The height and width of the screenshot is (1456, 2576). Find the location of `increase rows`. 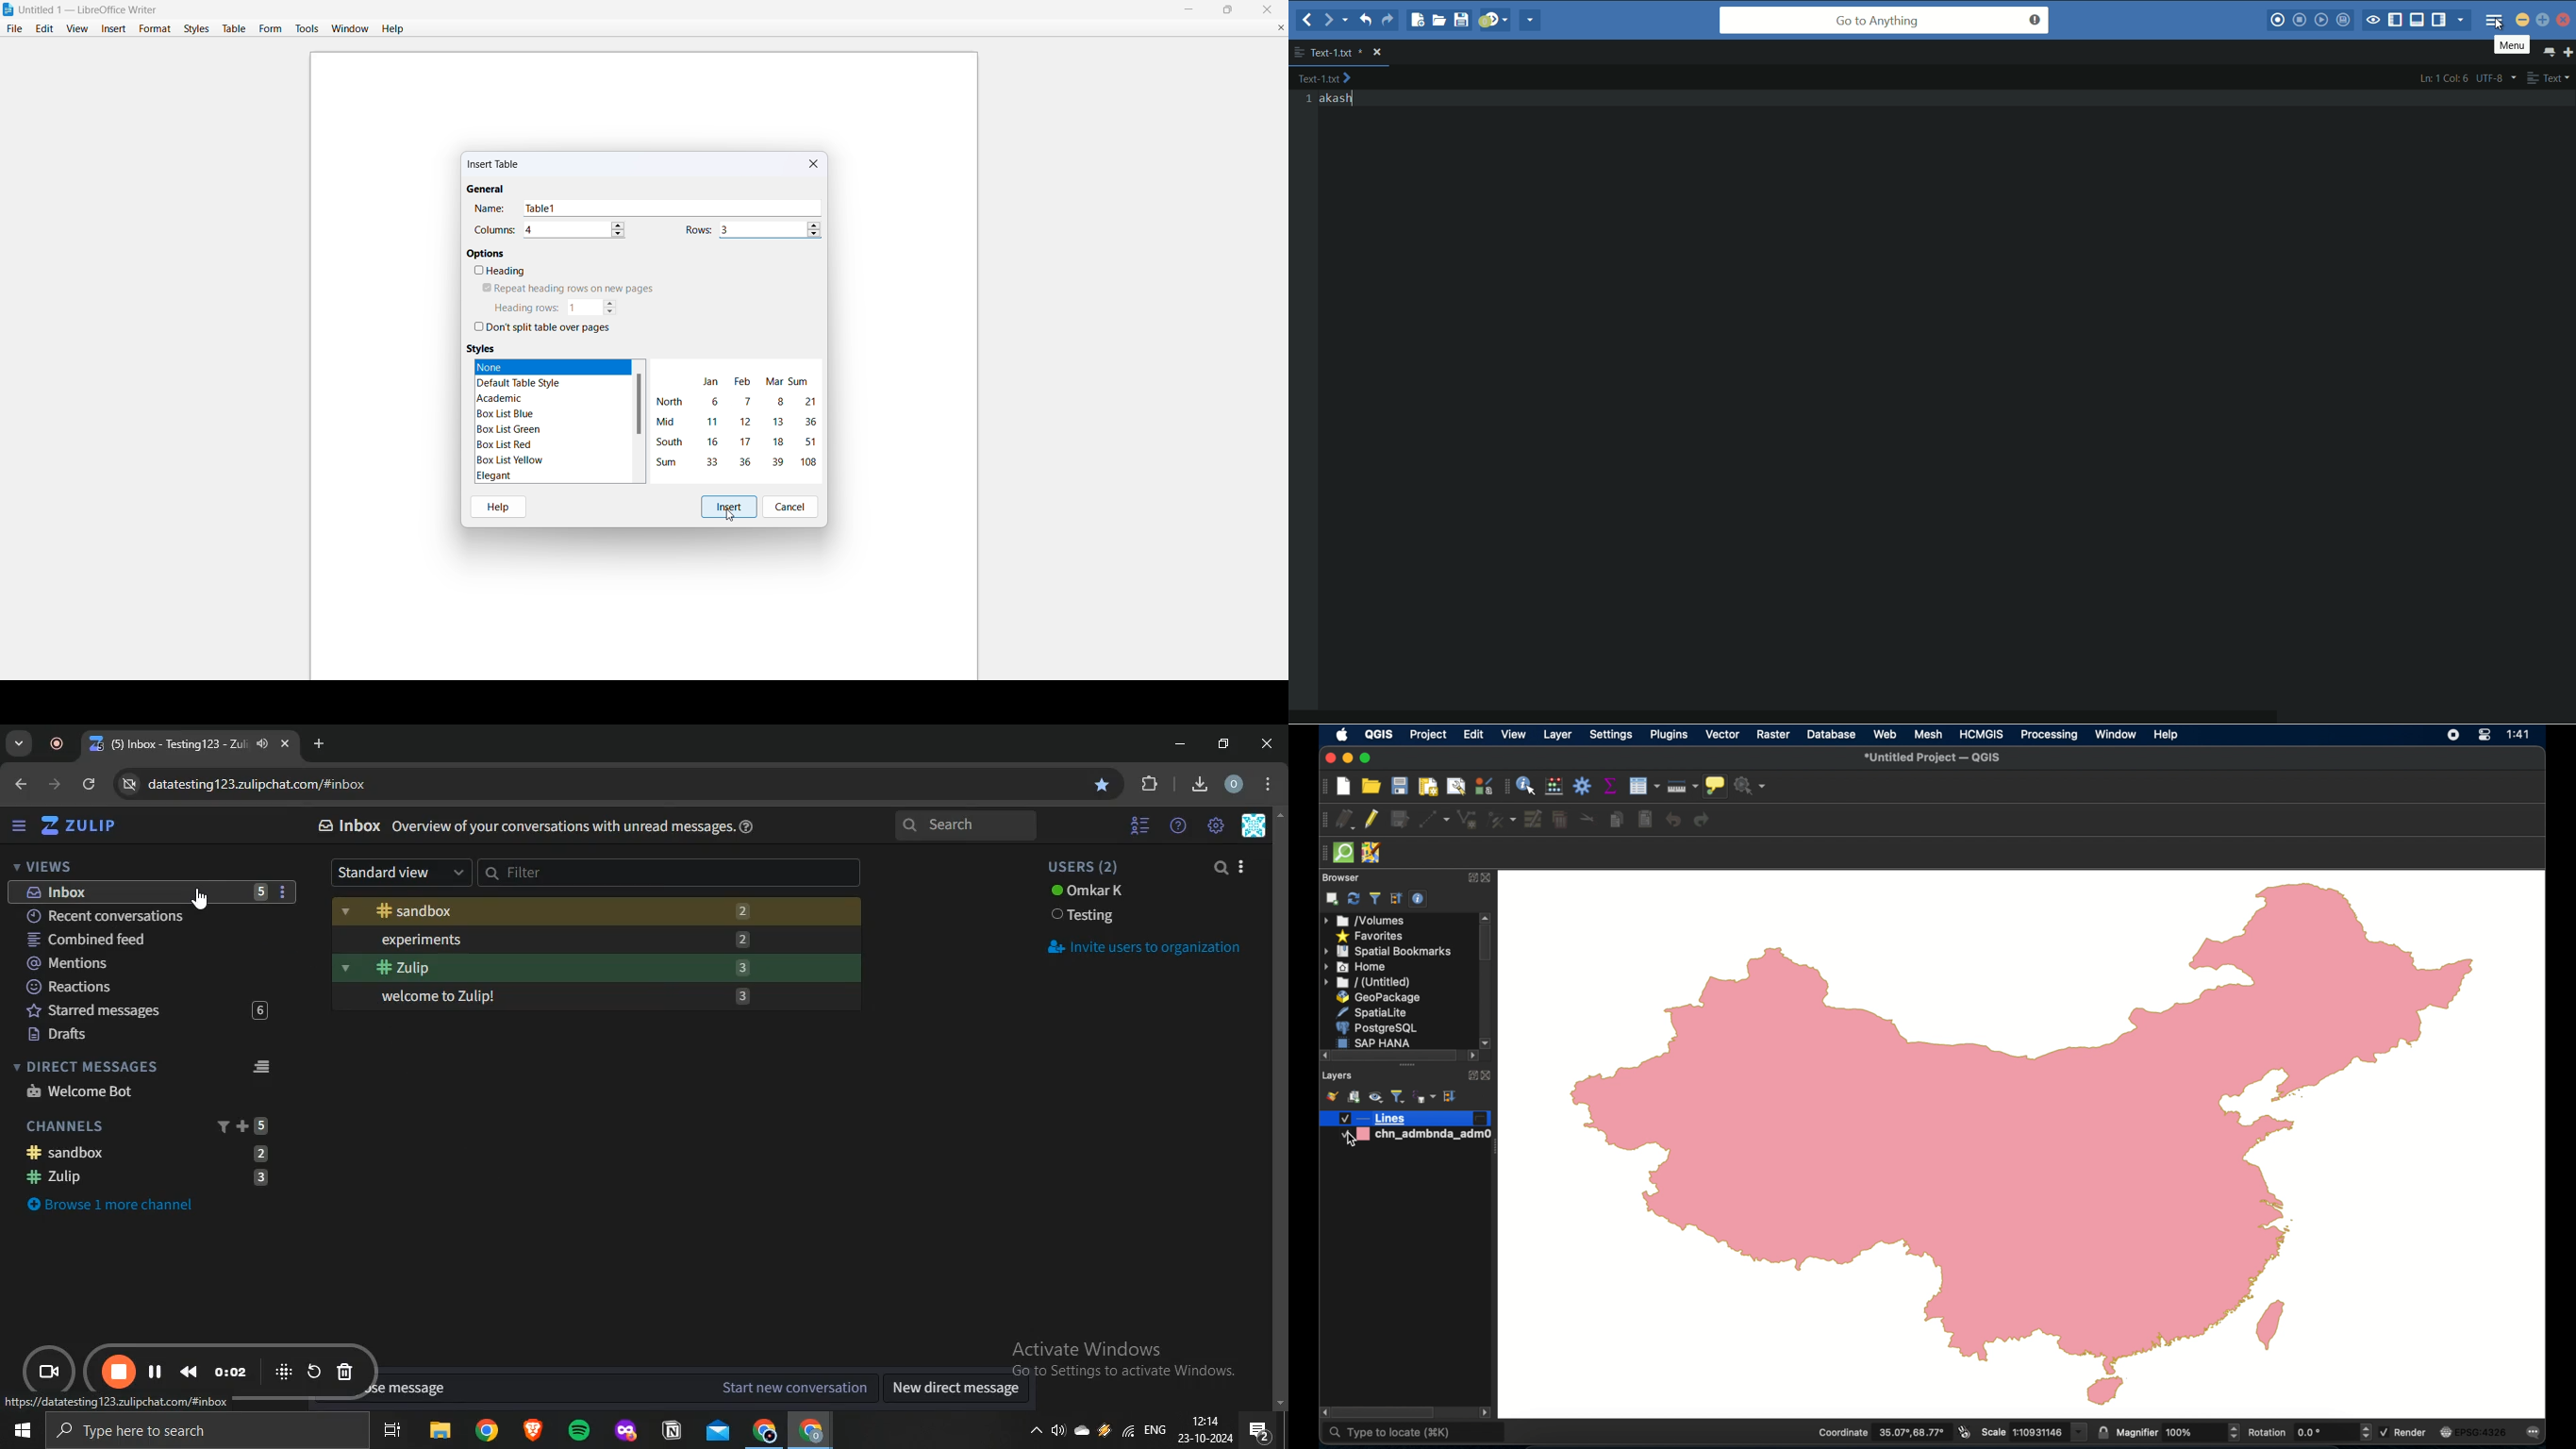

increase rows is located at coordinates (814, 224).